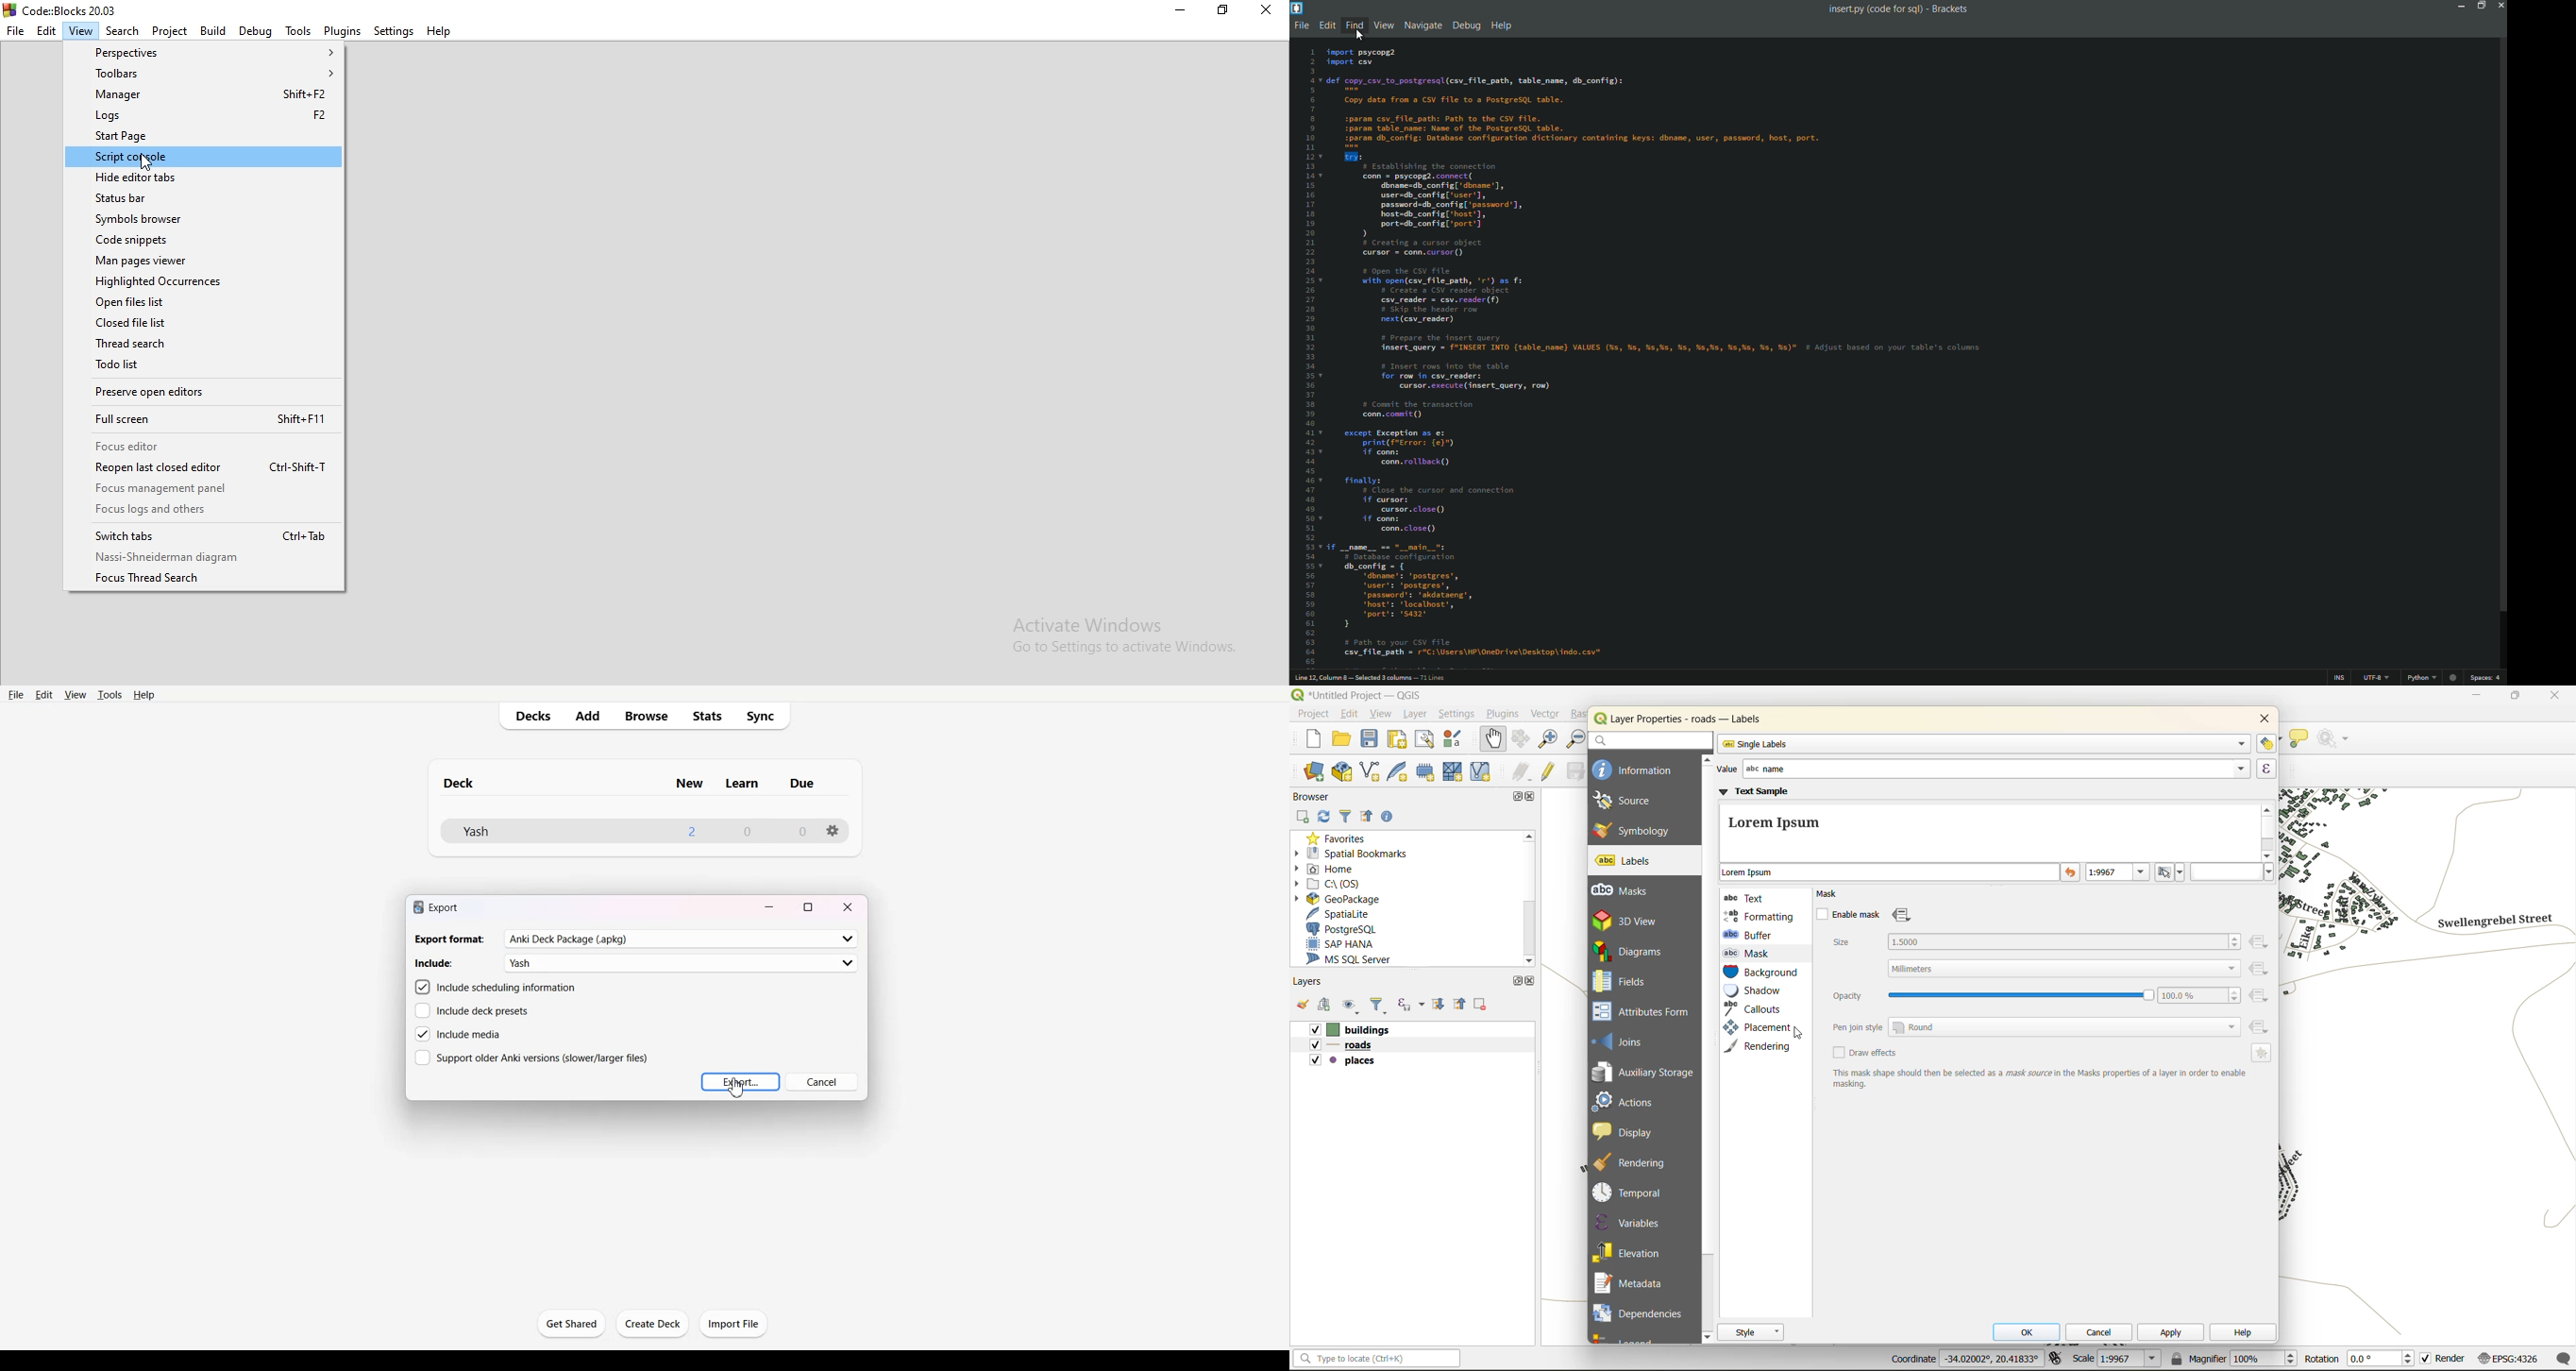 This screenshot has height=1372, width=2576. Describe the element at coordinates (1626, 861) in the screenshot. I see `labels` at that location.